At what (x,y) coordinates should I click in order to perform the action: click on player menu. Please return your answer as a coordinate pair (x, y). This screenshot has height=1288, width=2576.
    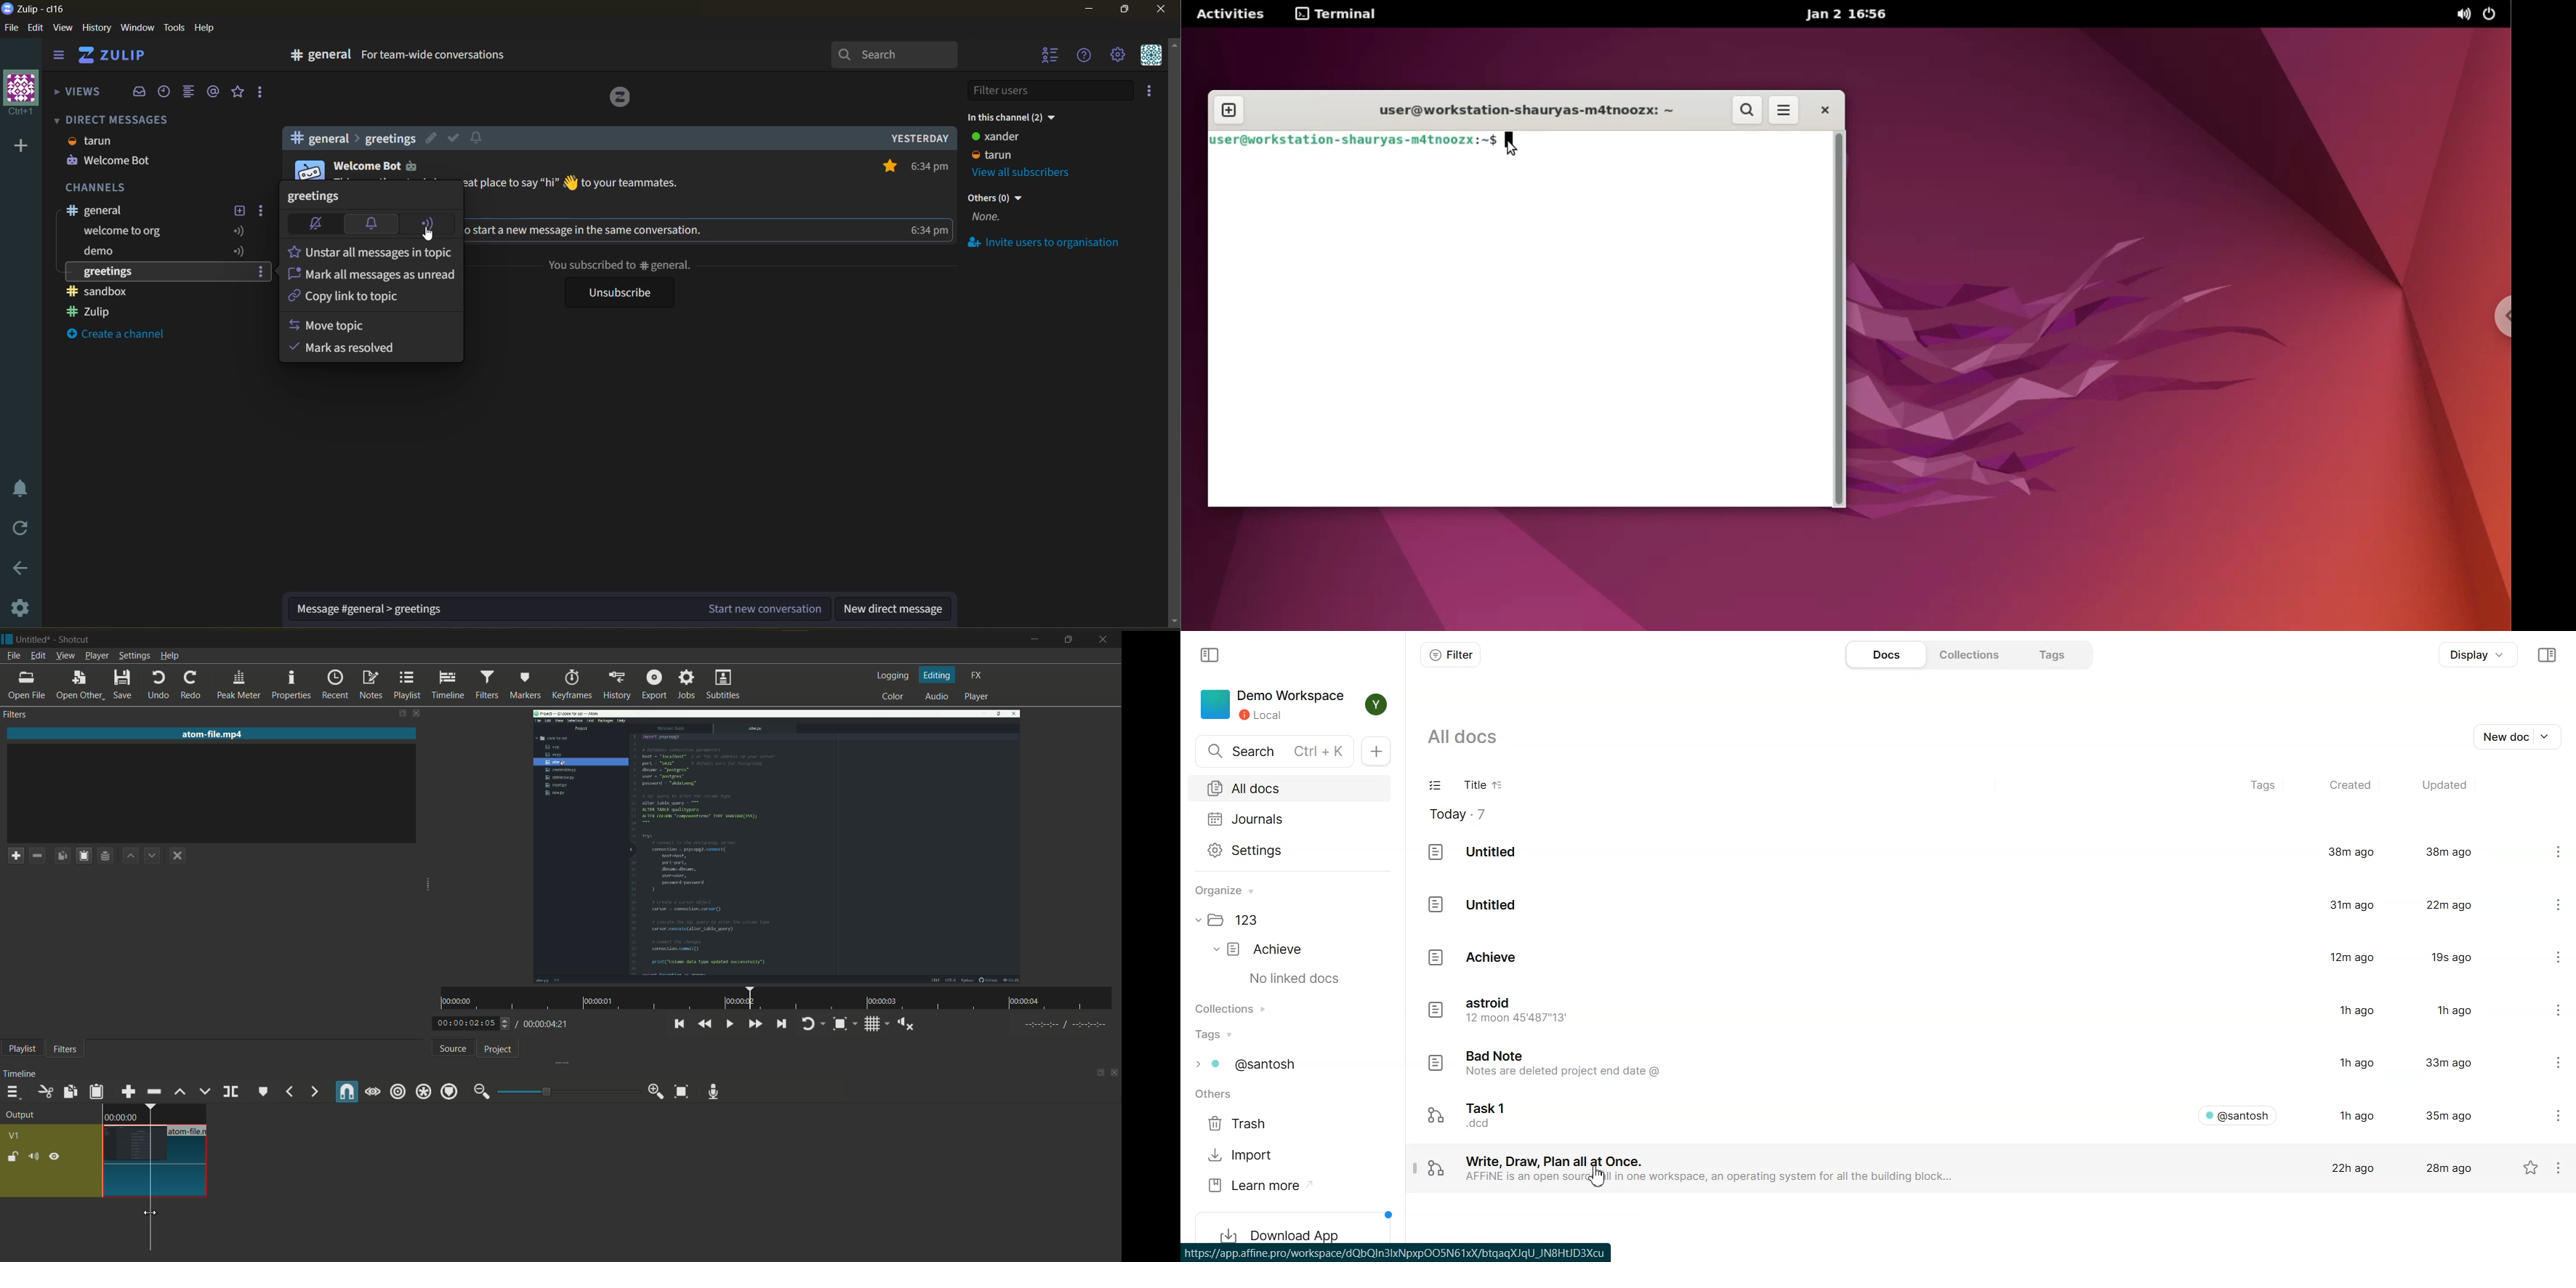
    Looking at the image, I should click on (98, 657).